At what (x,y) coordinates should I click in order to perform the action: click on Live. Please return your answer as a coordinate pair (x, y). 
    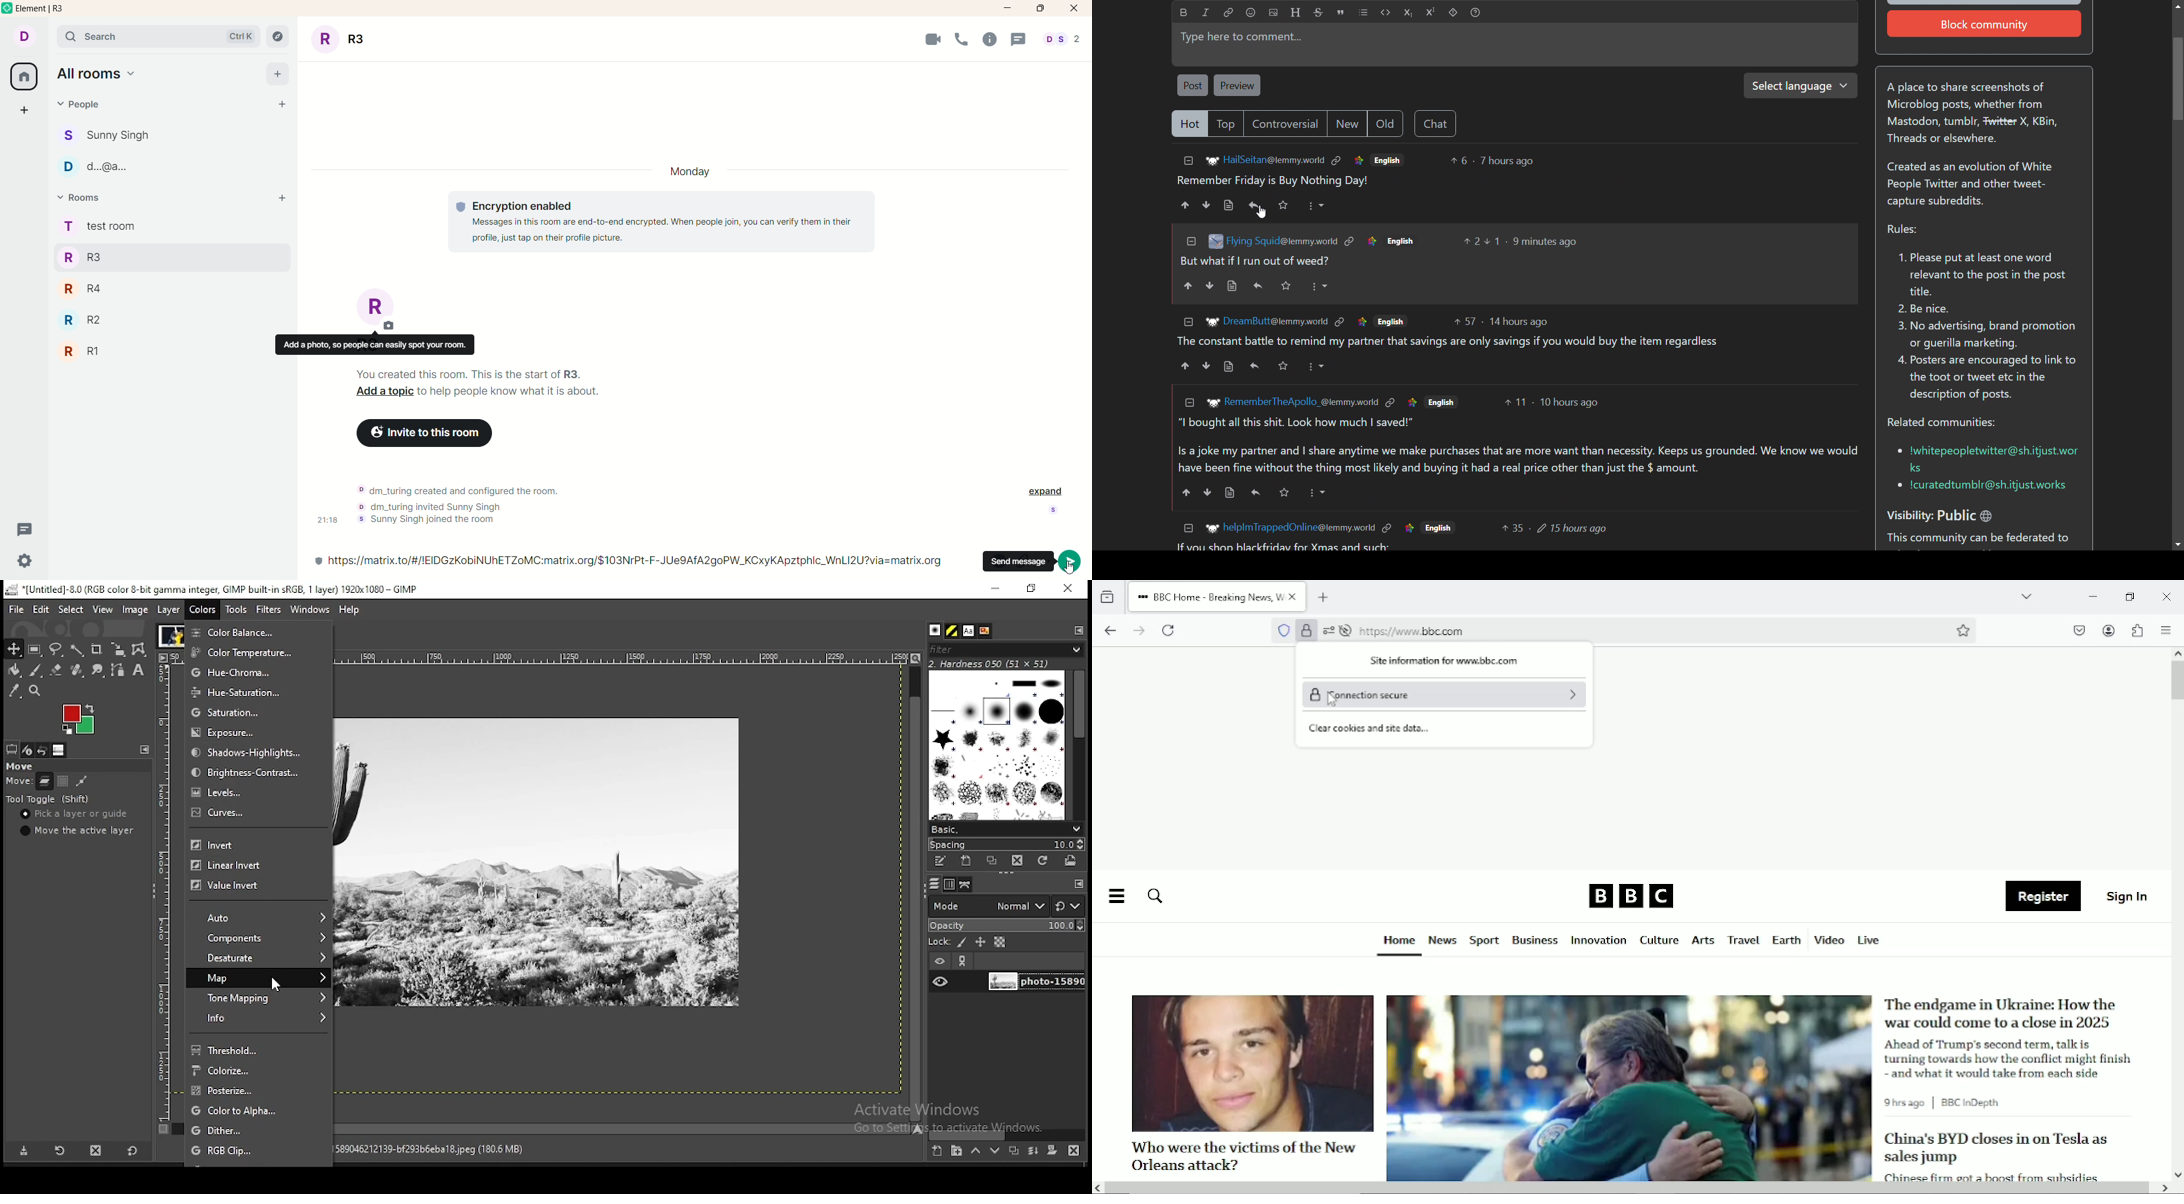
    Looking at the image, I should click on (1869, 939).